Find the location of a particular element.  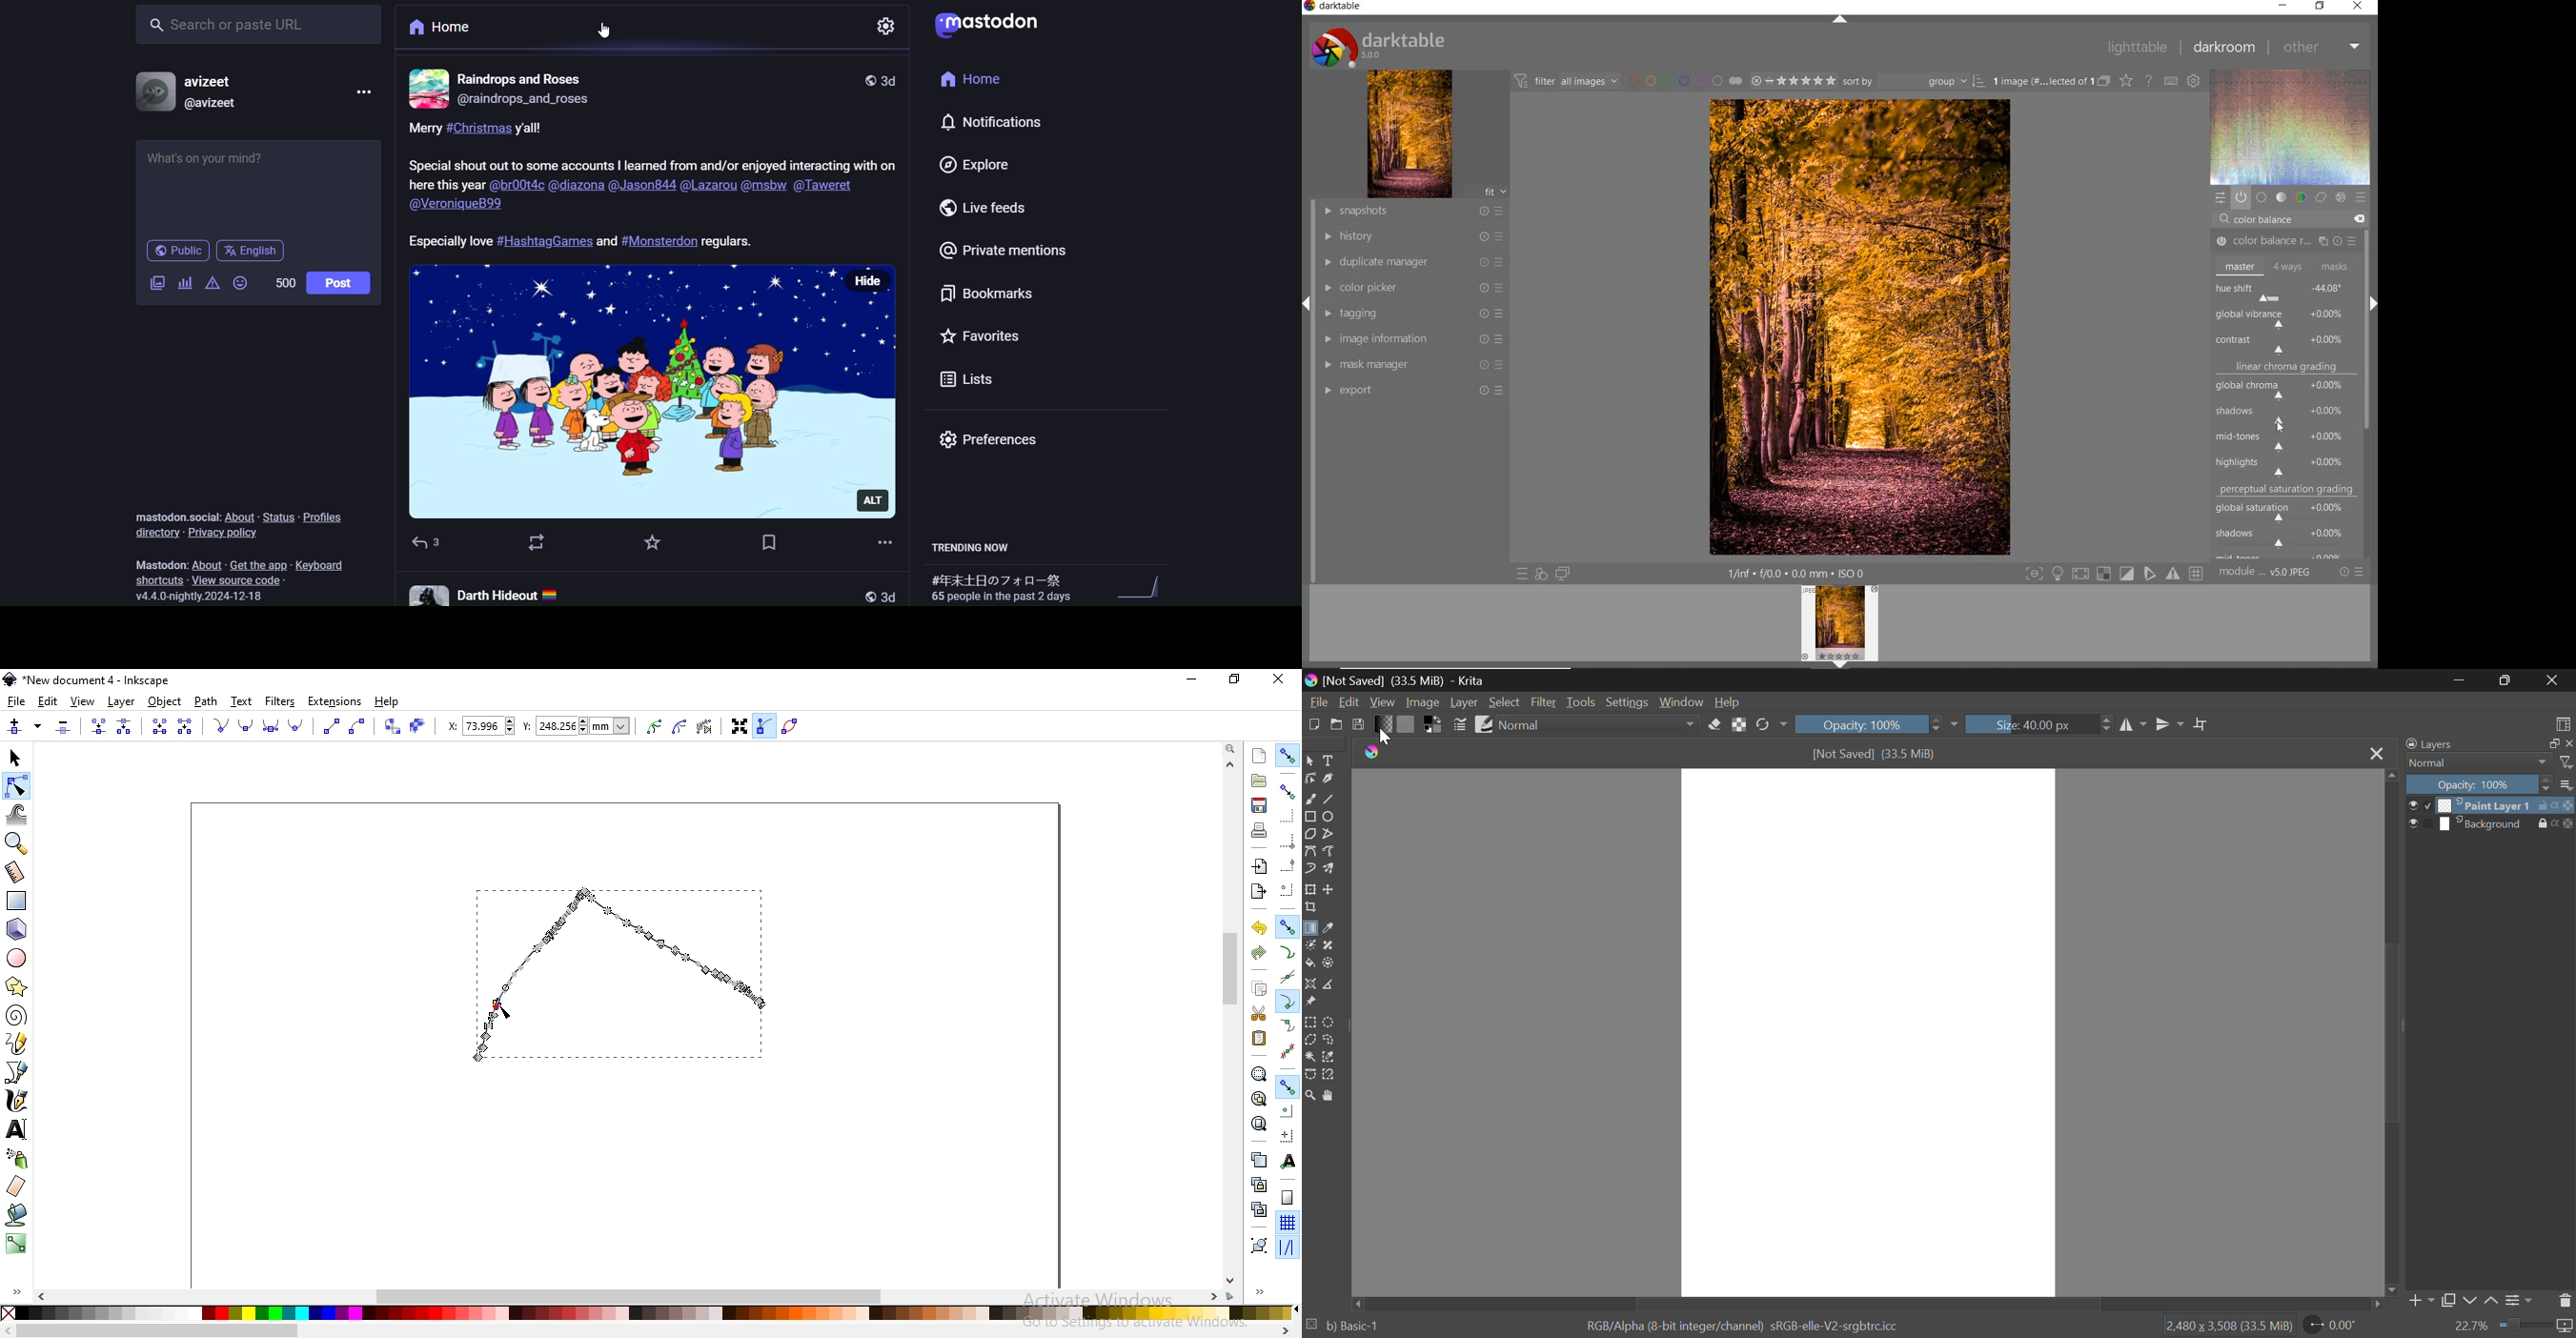

full screen is located at coordinates (2550, 744).